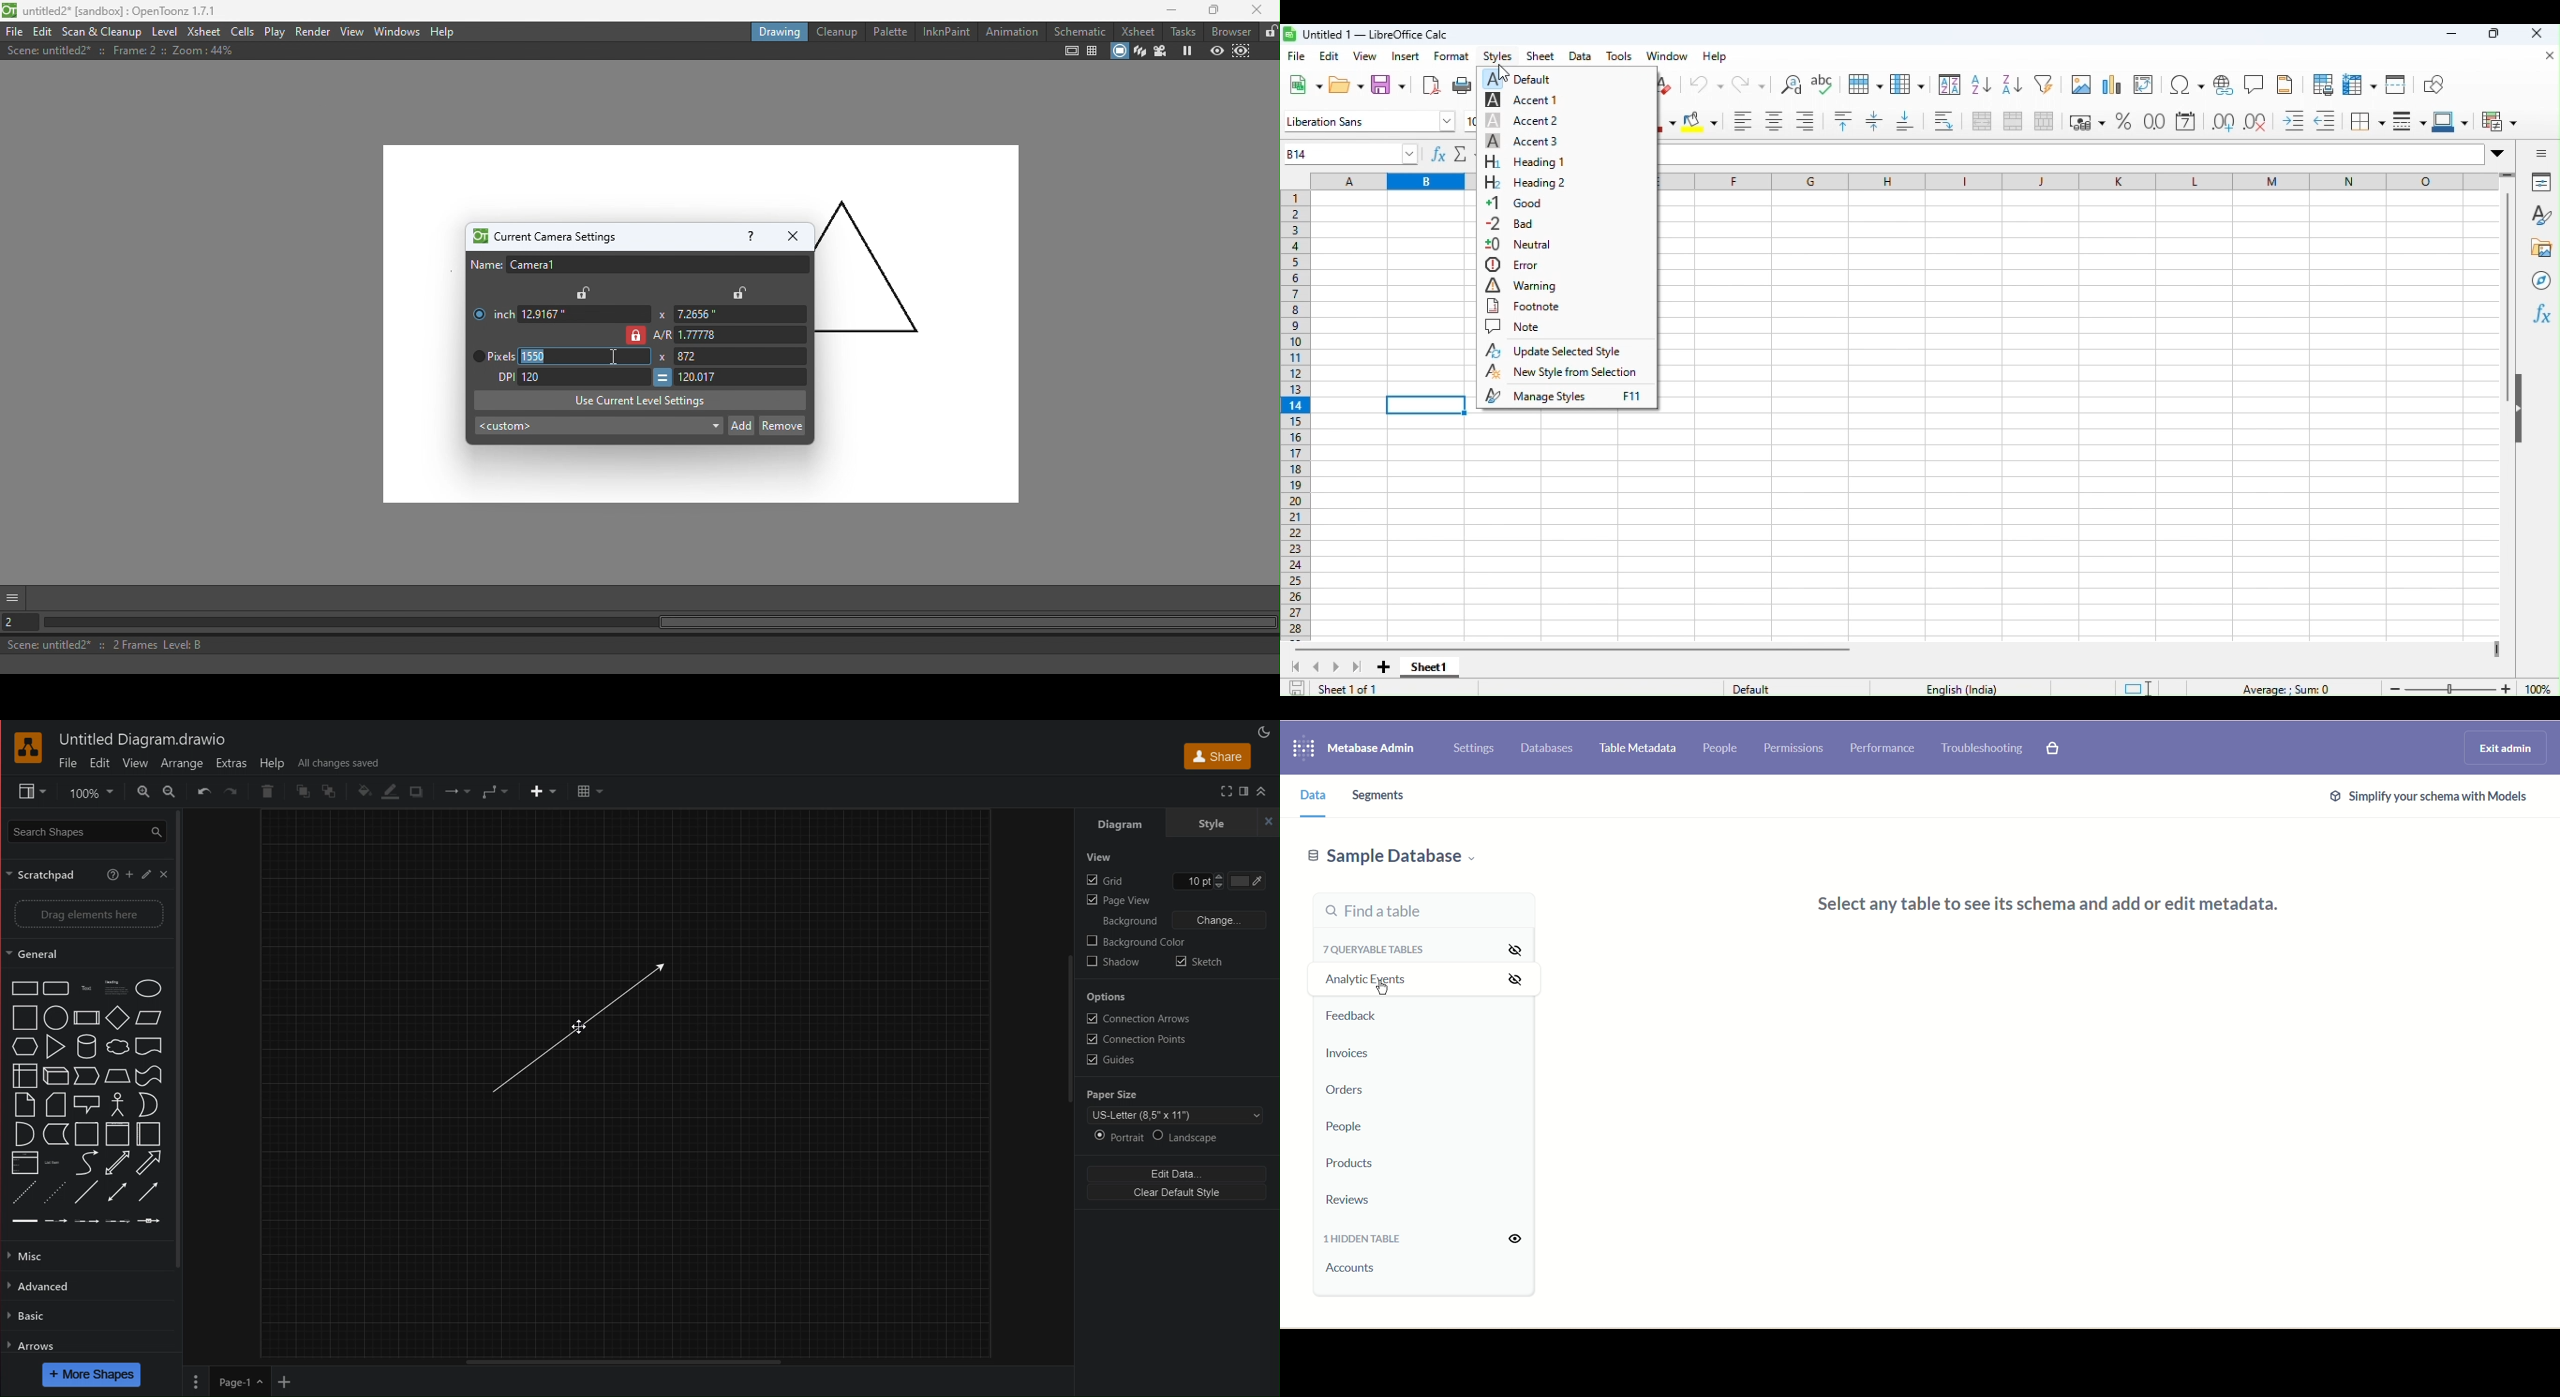  What do you see at coordinates (397, 31) in the screenshot?
I see `Windows` at bounding box center [397, 31].